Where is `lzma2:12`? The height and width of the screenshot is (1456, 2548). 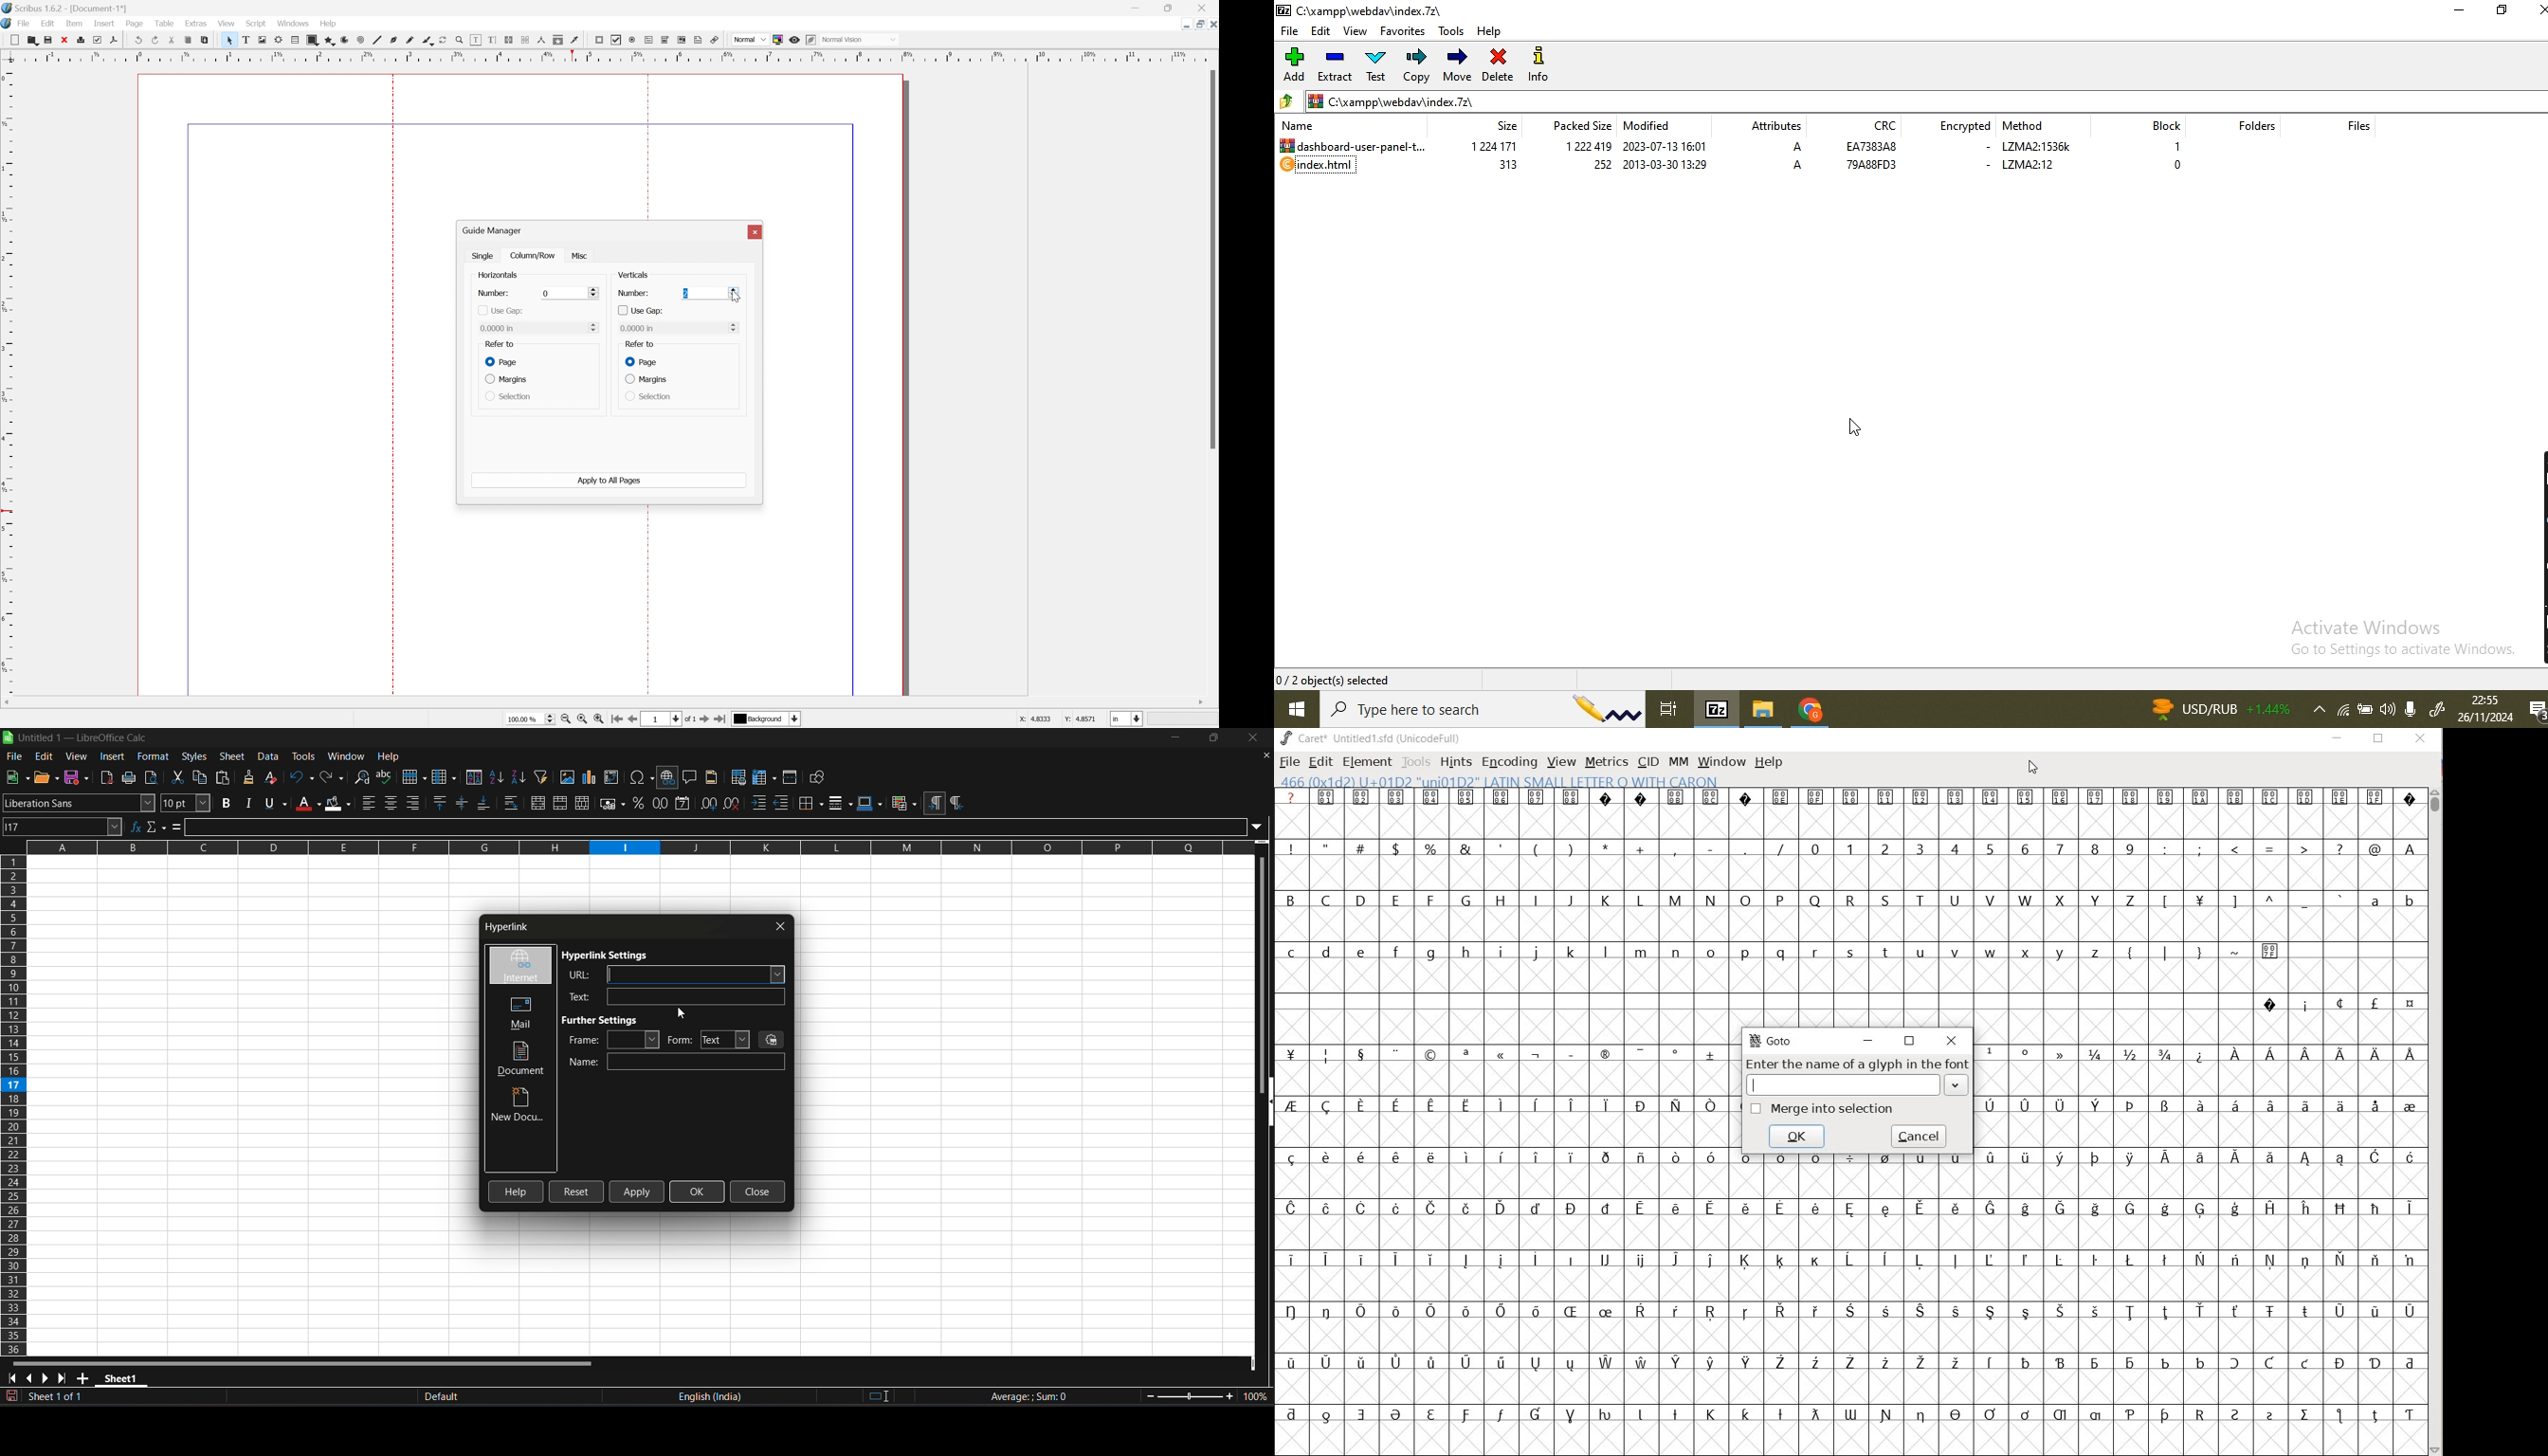
lzma2:12 is located at coordinates (2034, 167).